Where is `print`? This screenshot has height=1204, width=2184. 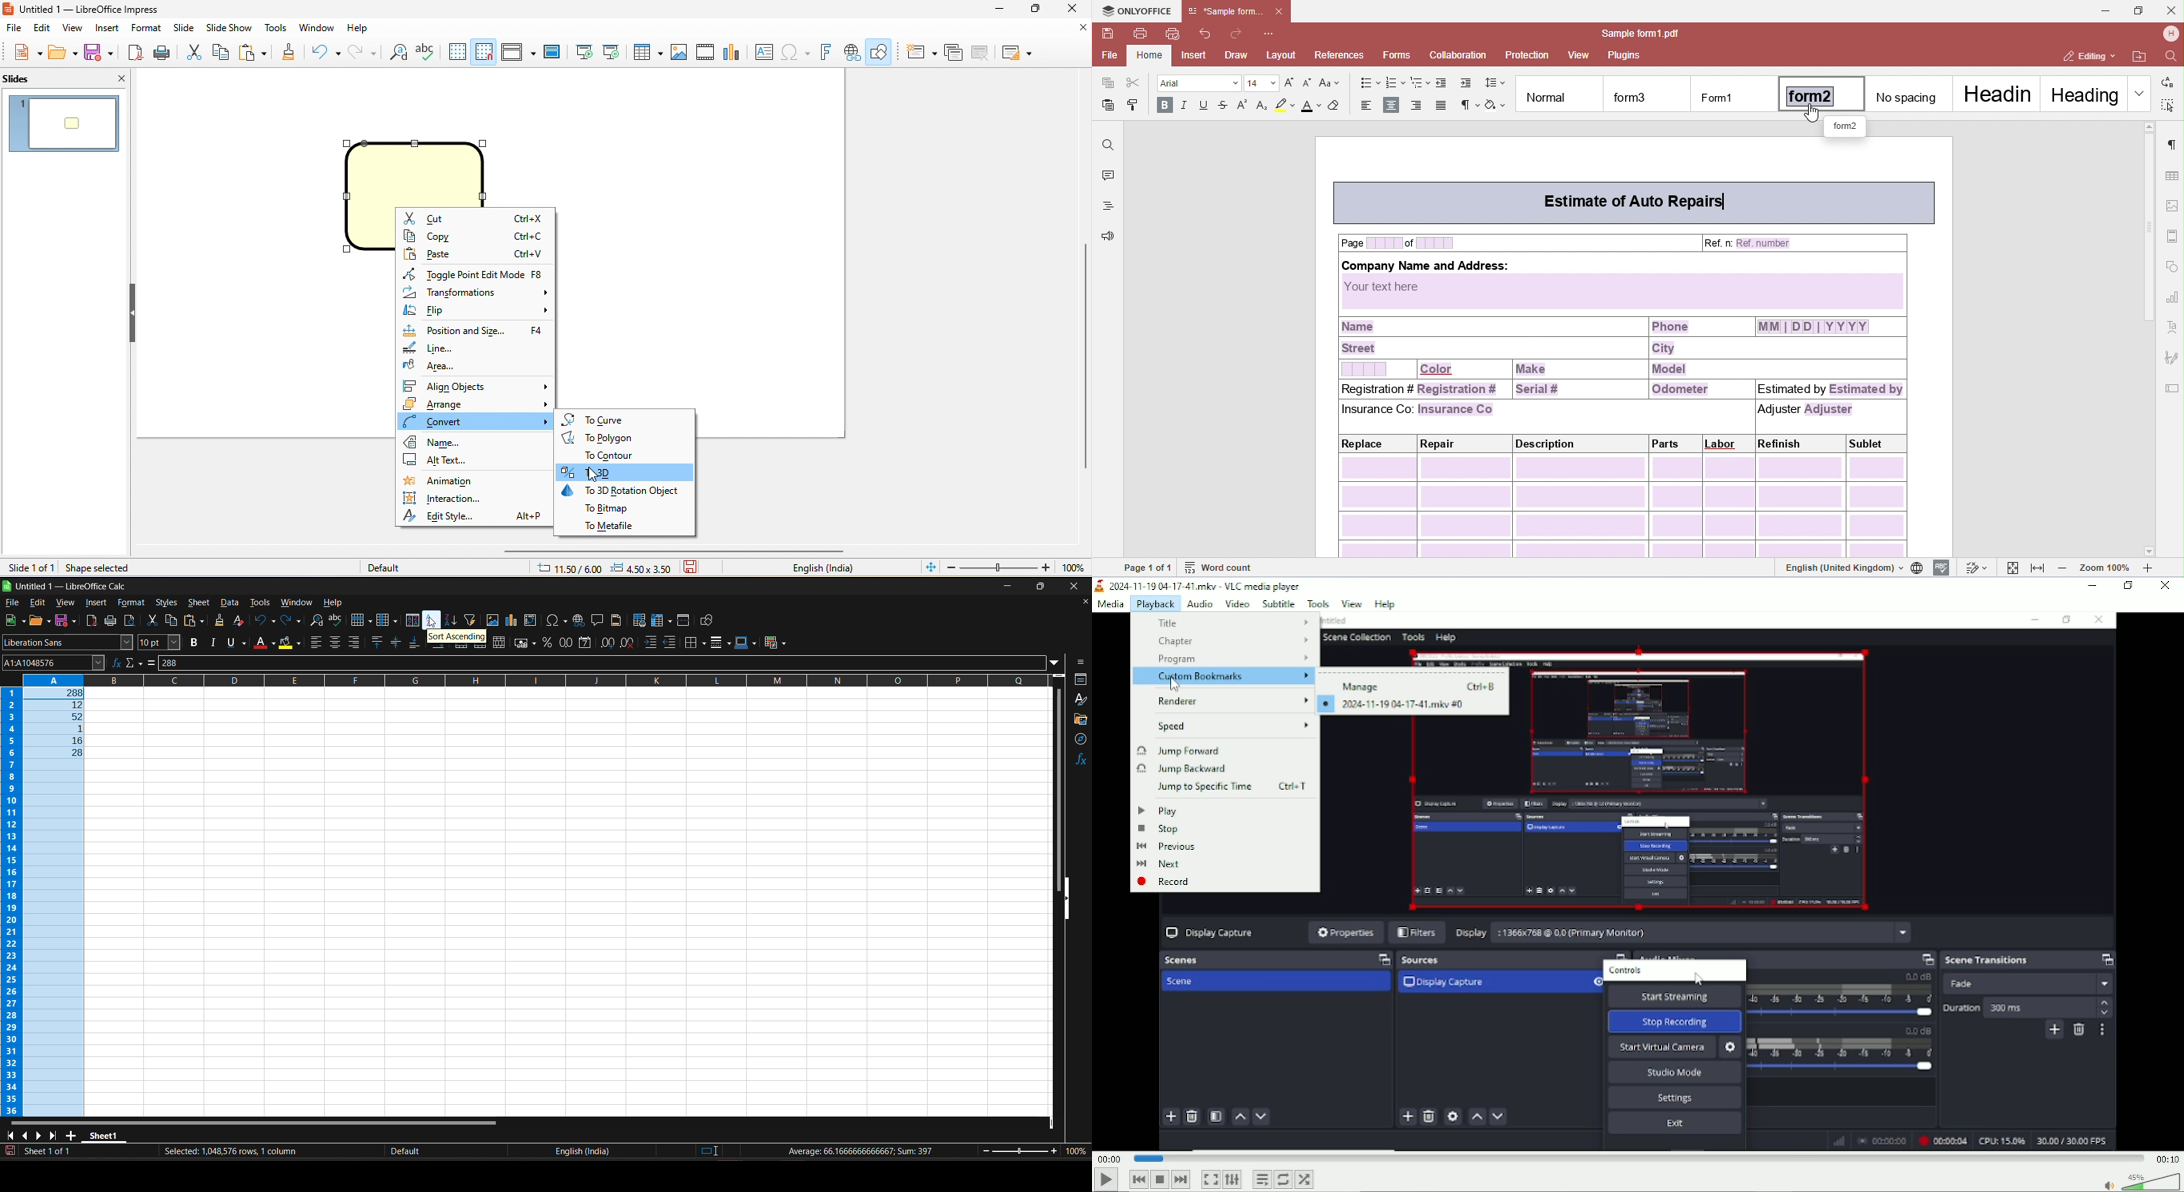
print is located at coordinates (164, 51).